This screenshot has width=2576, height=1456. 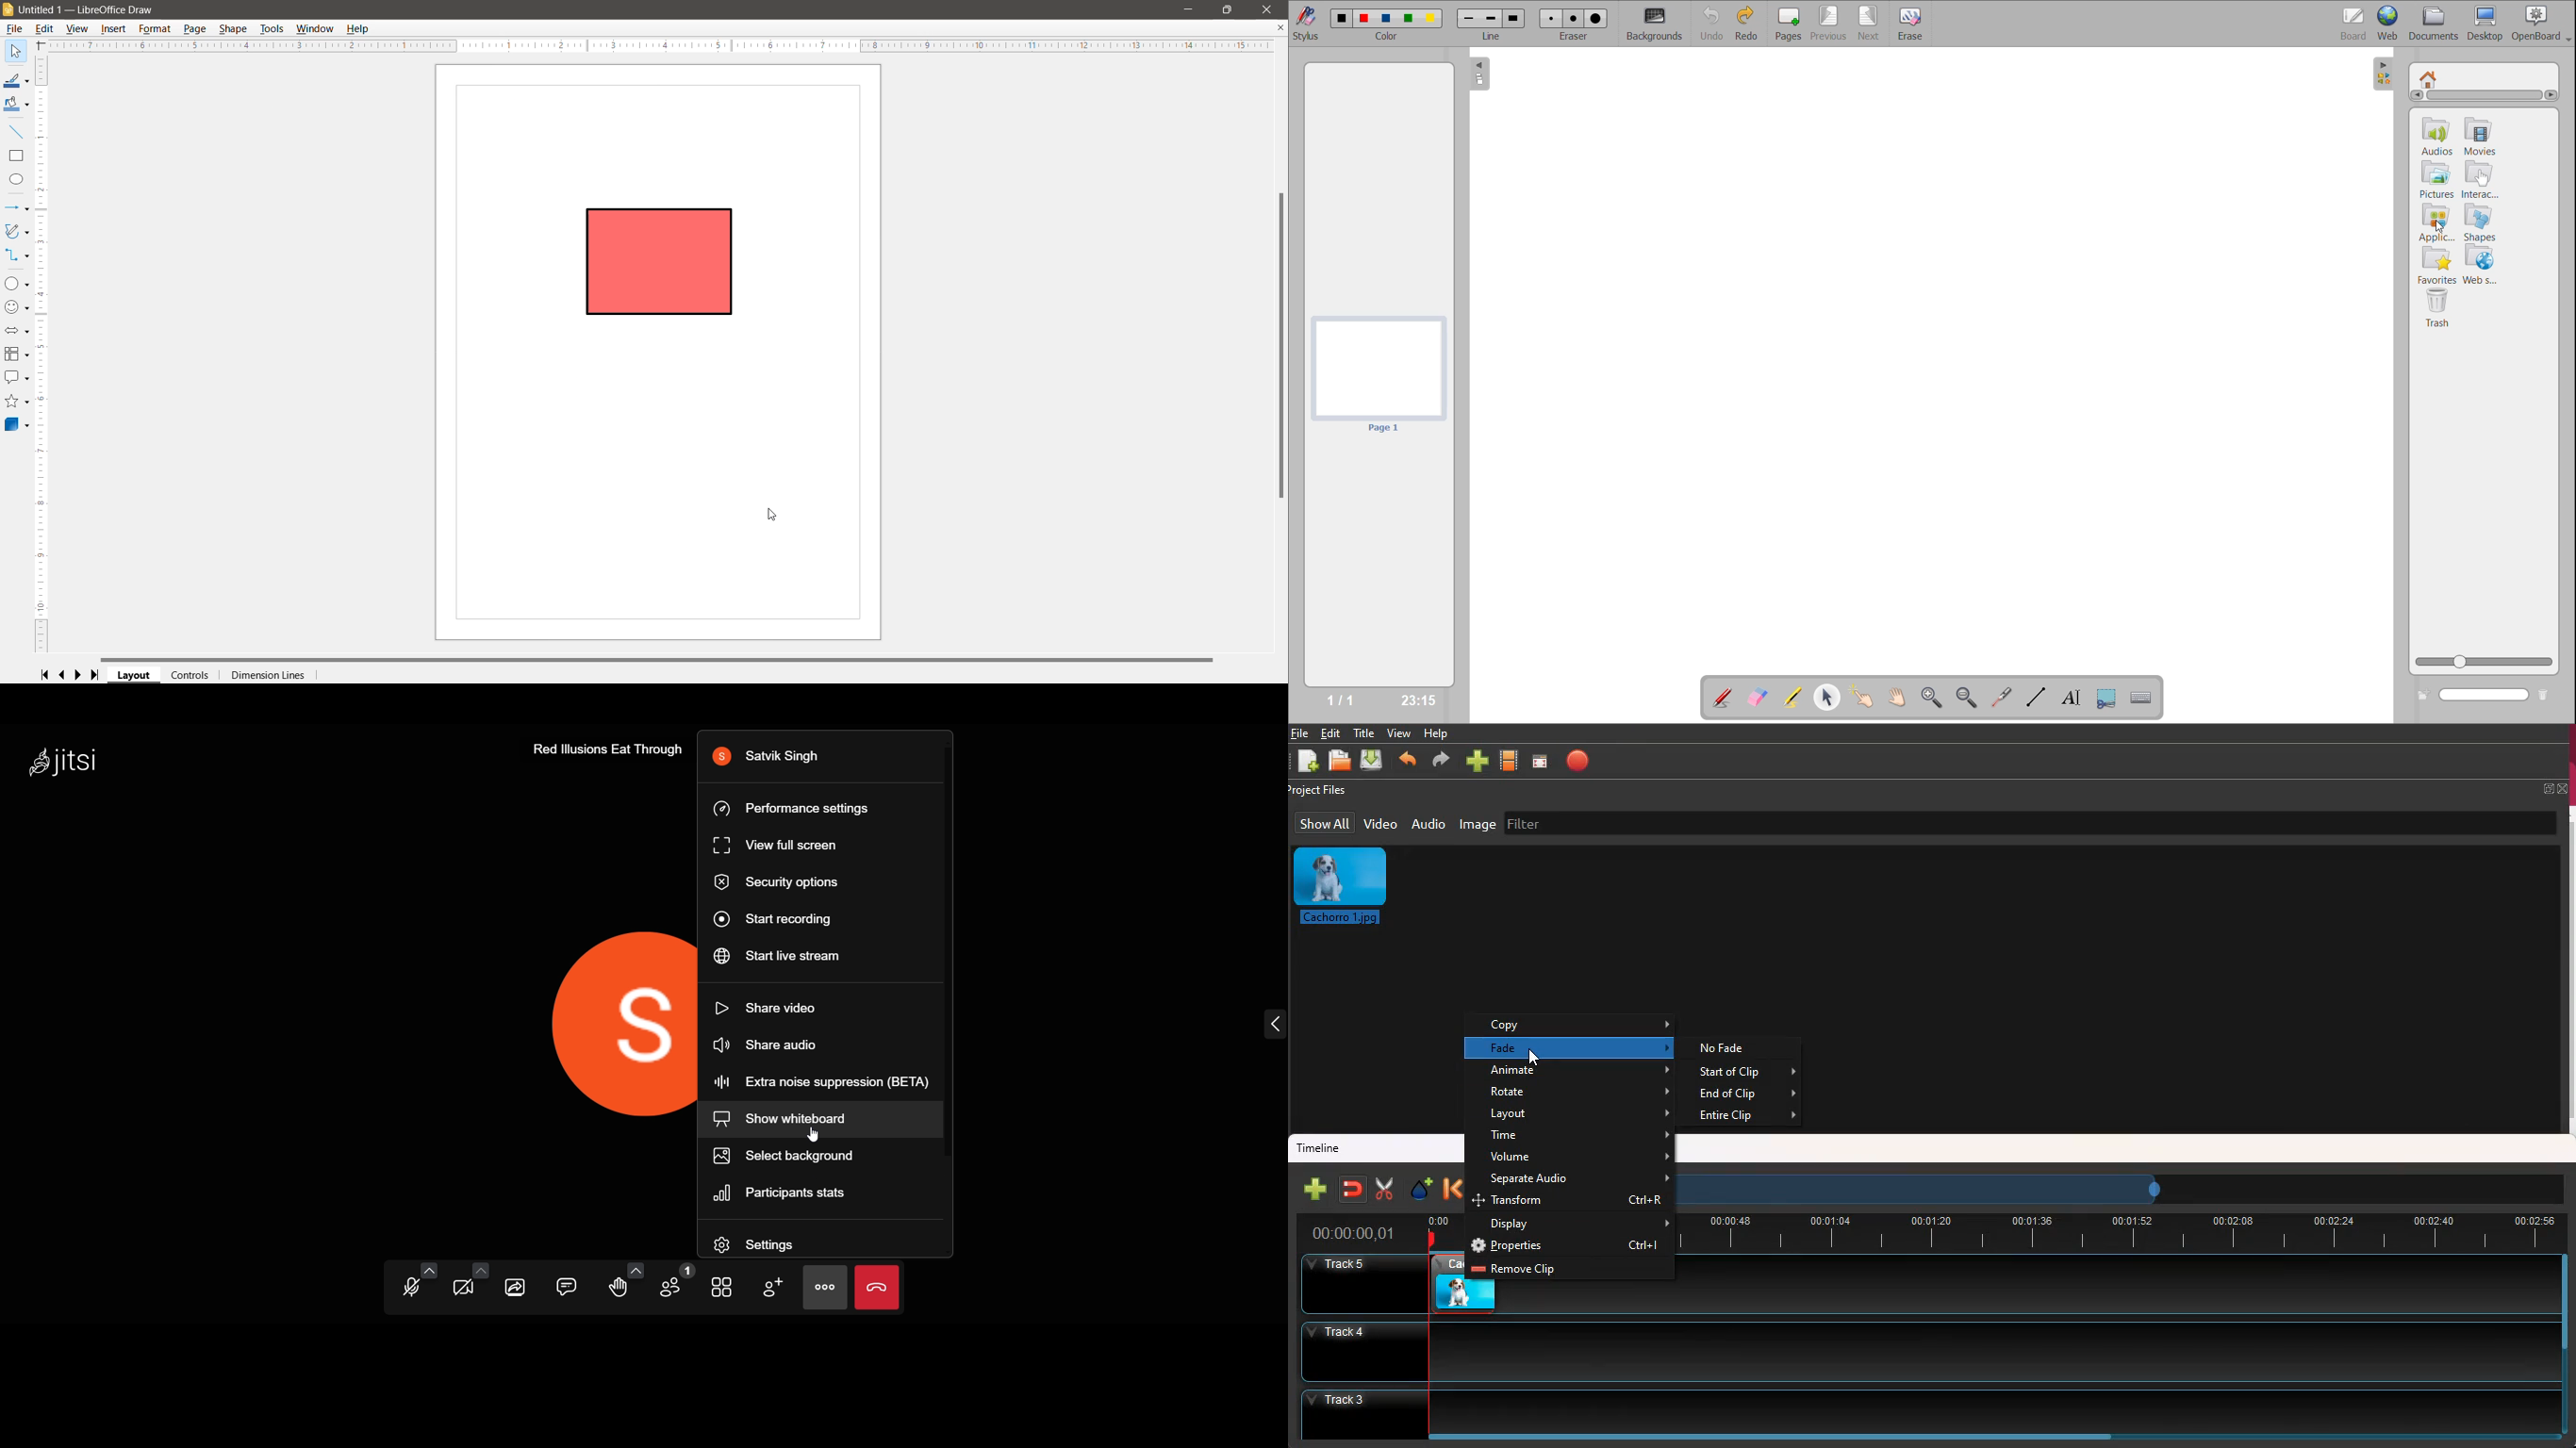 I want to click on remove clip, so click(x=1567, y=1270).